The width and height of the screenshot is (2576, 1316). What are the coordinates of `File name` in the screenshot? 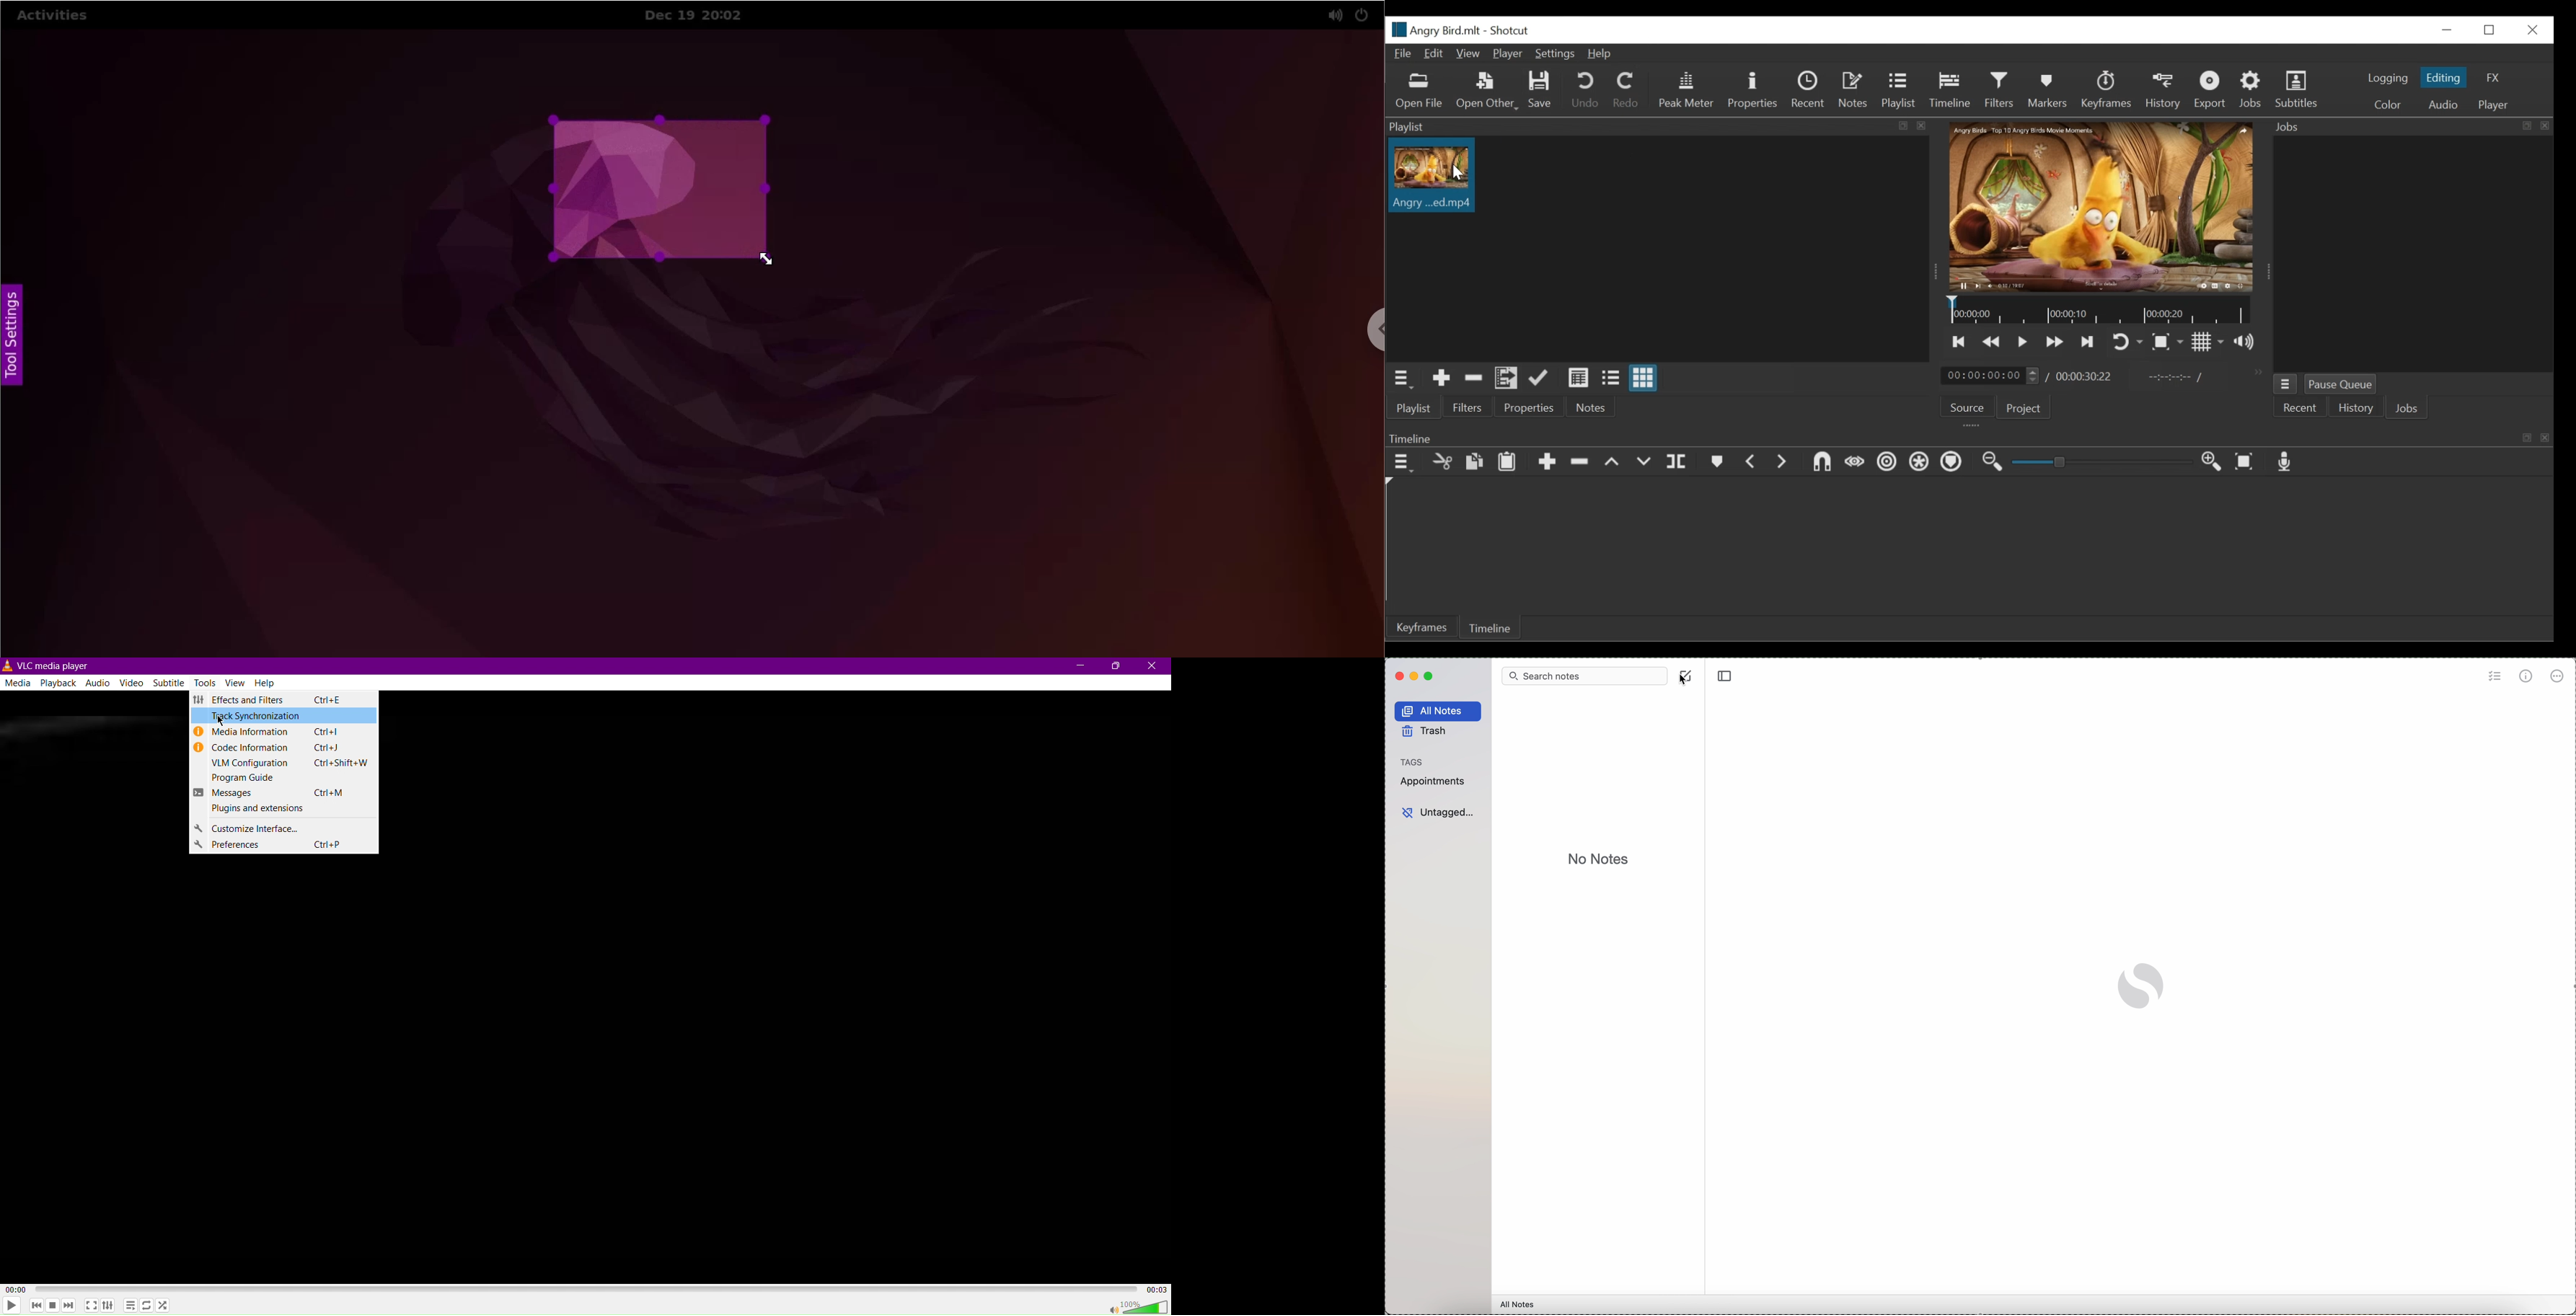 It's located at (1435, 30).